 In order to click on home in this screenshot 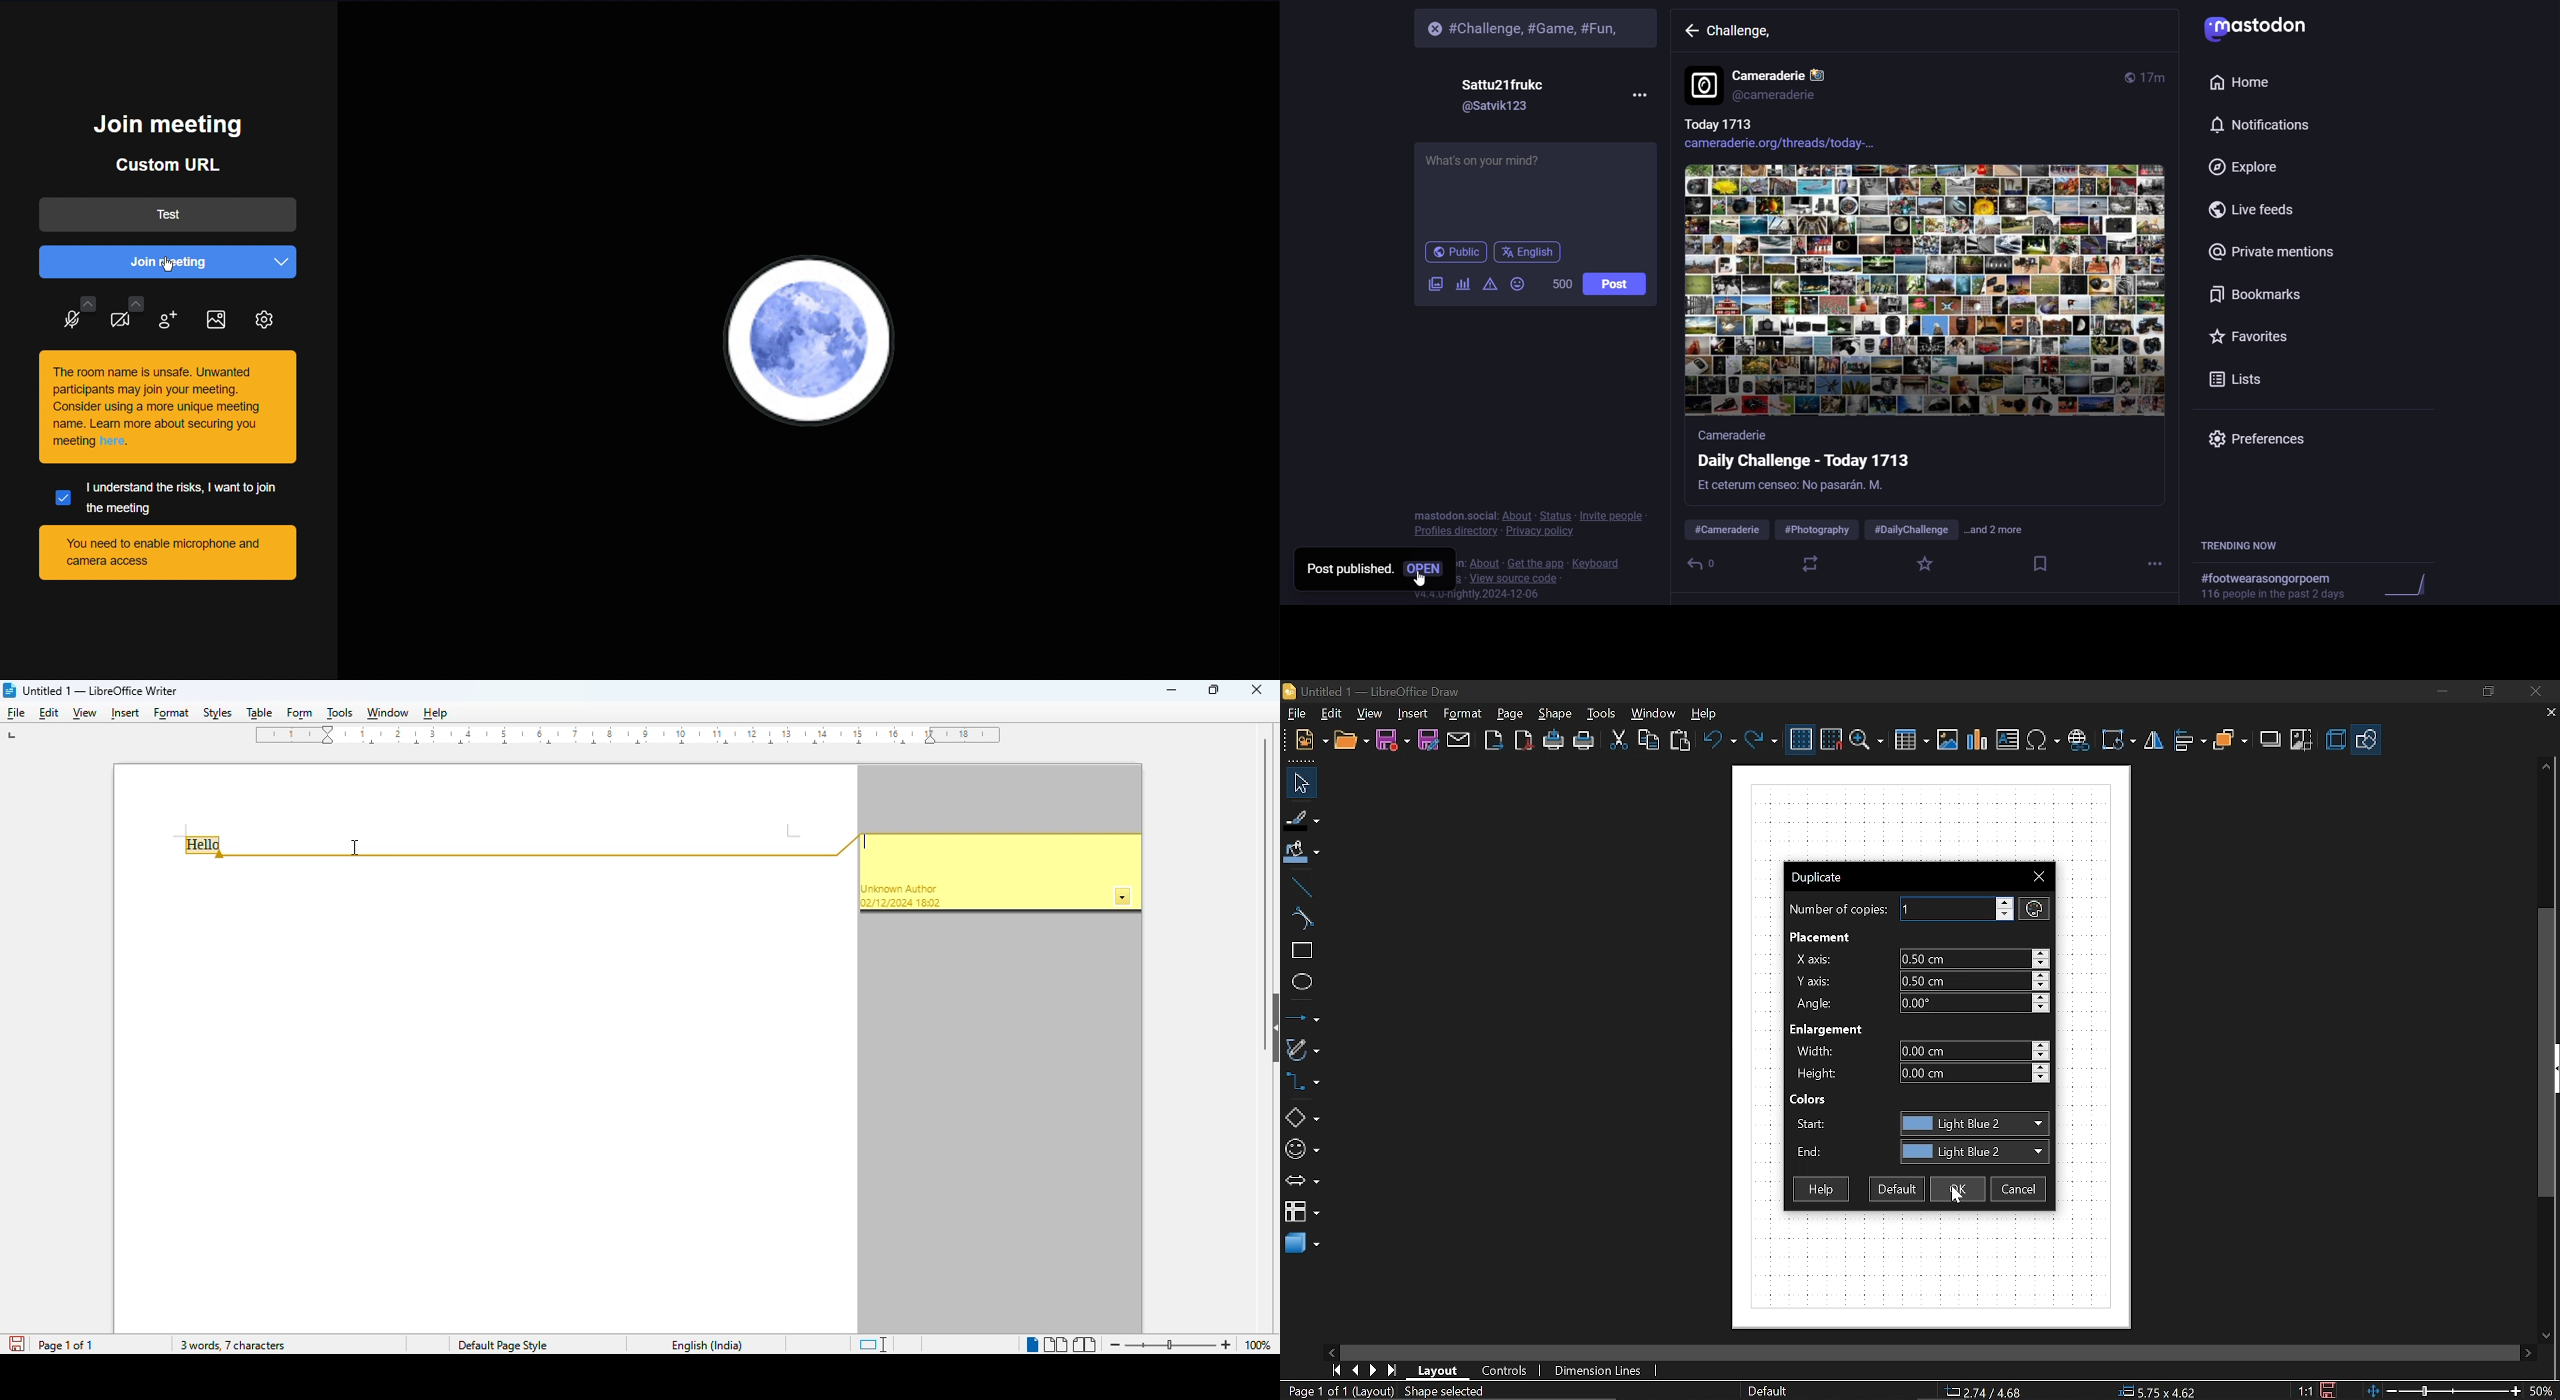, I will do `click(2242, 83)`.